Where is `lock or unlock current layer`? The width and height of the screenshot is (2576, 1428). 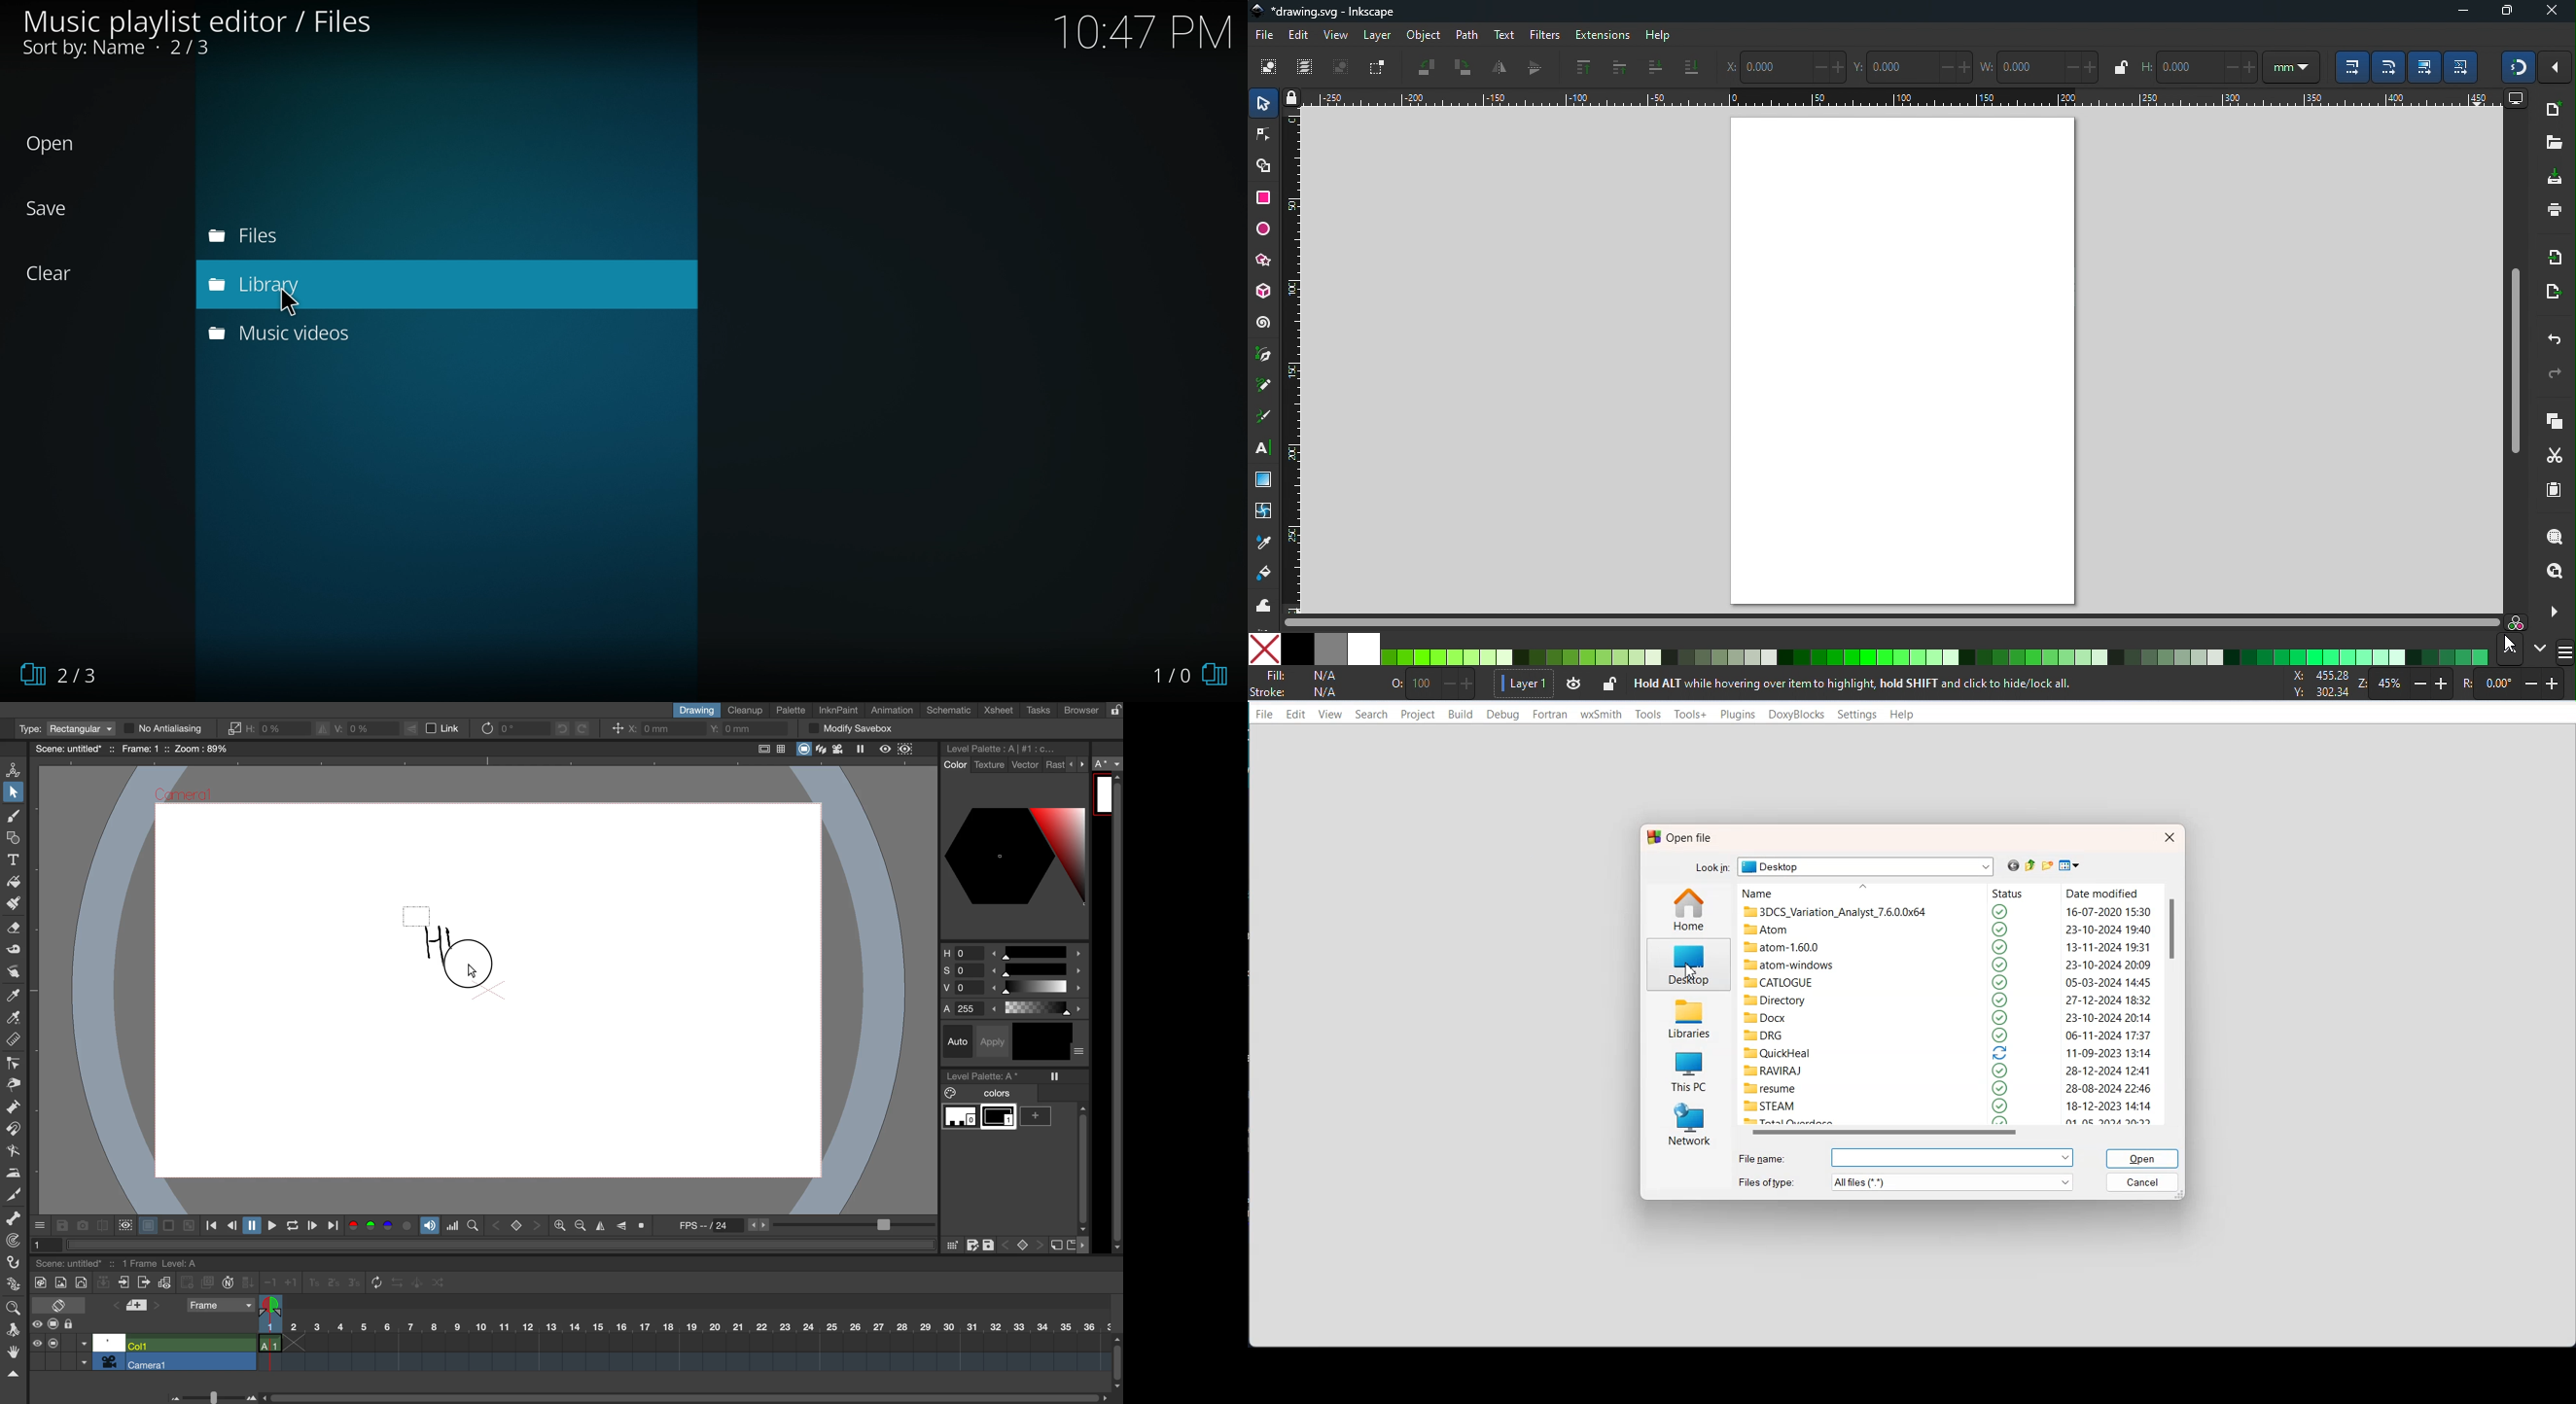
lock or unlock current layer is located at coordinates (1608, 683).